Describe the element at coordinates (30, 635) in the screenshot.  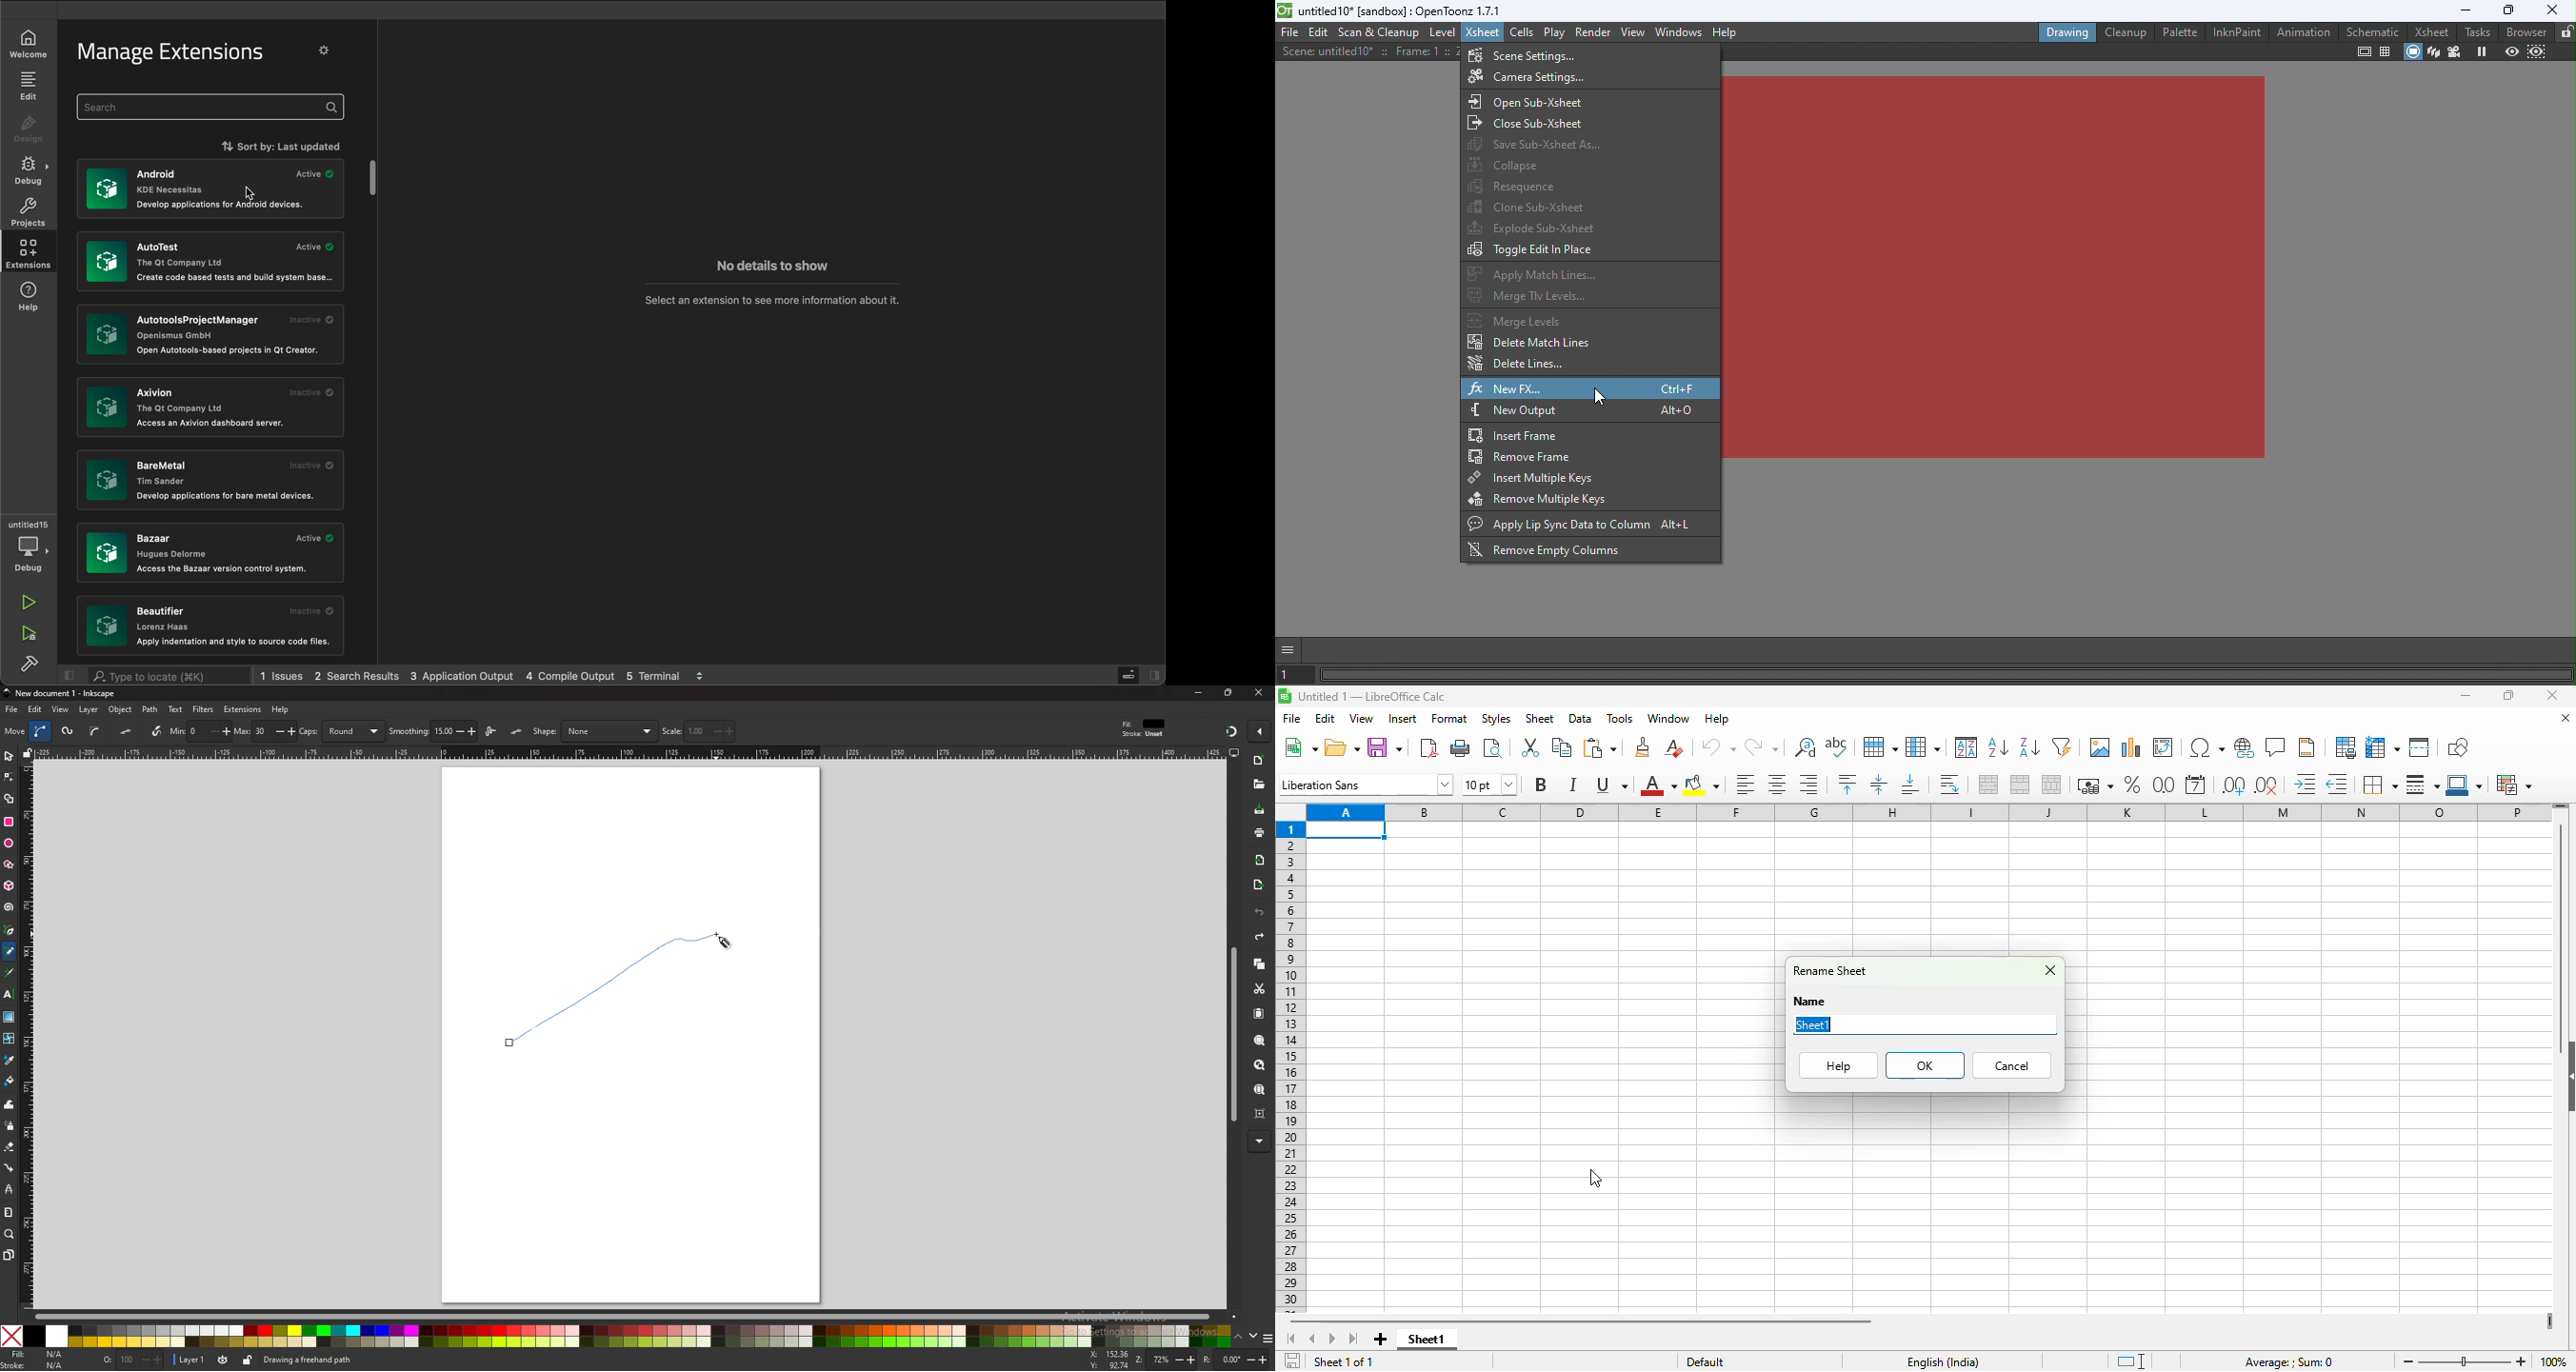
I see `run and build` at that location.